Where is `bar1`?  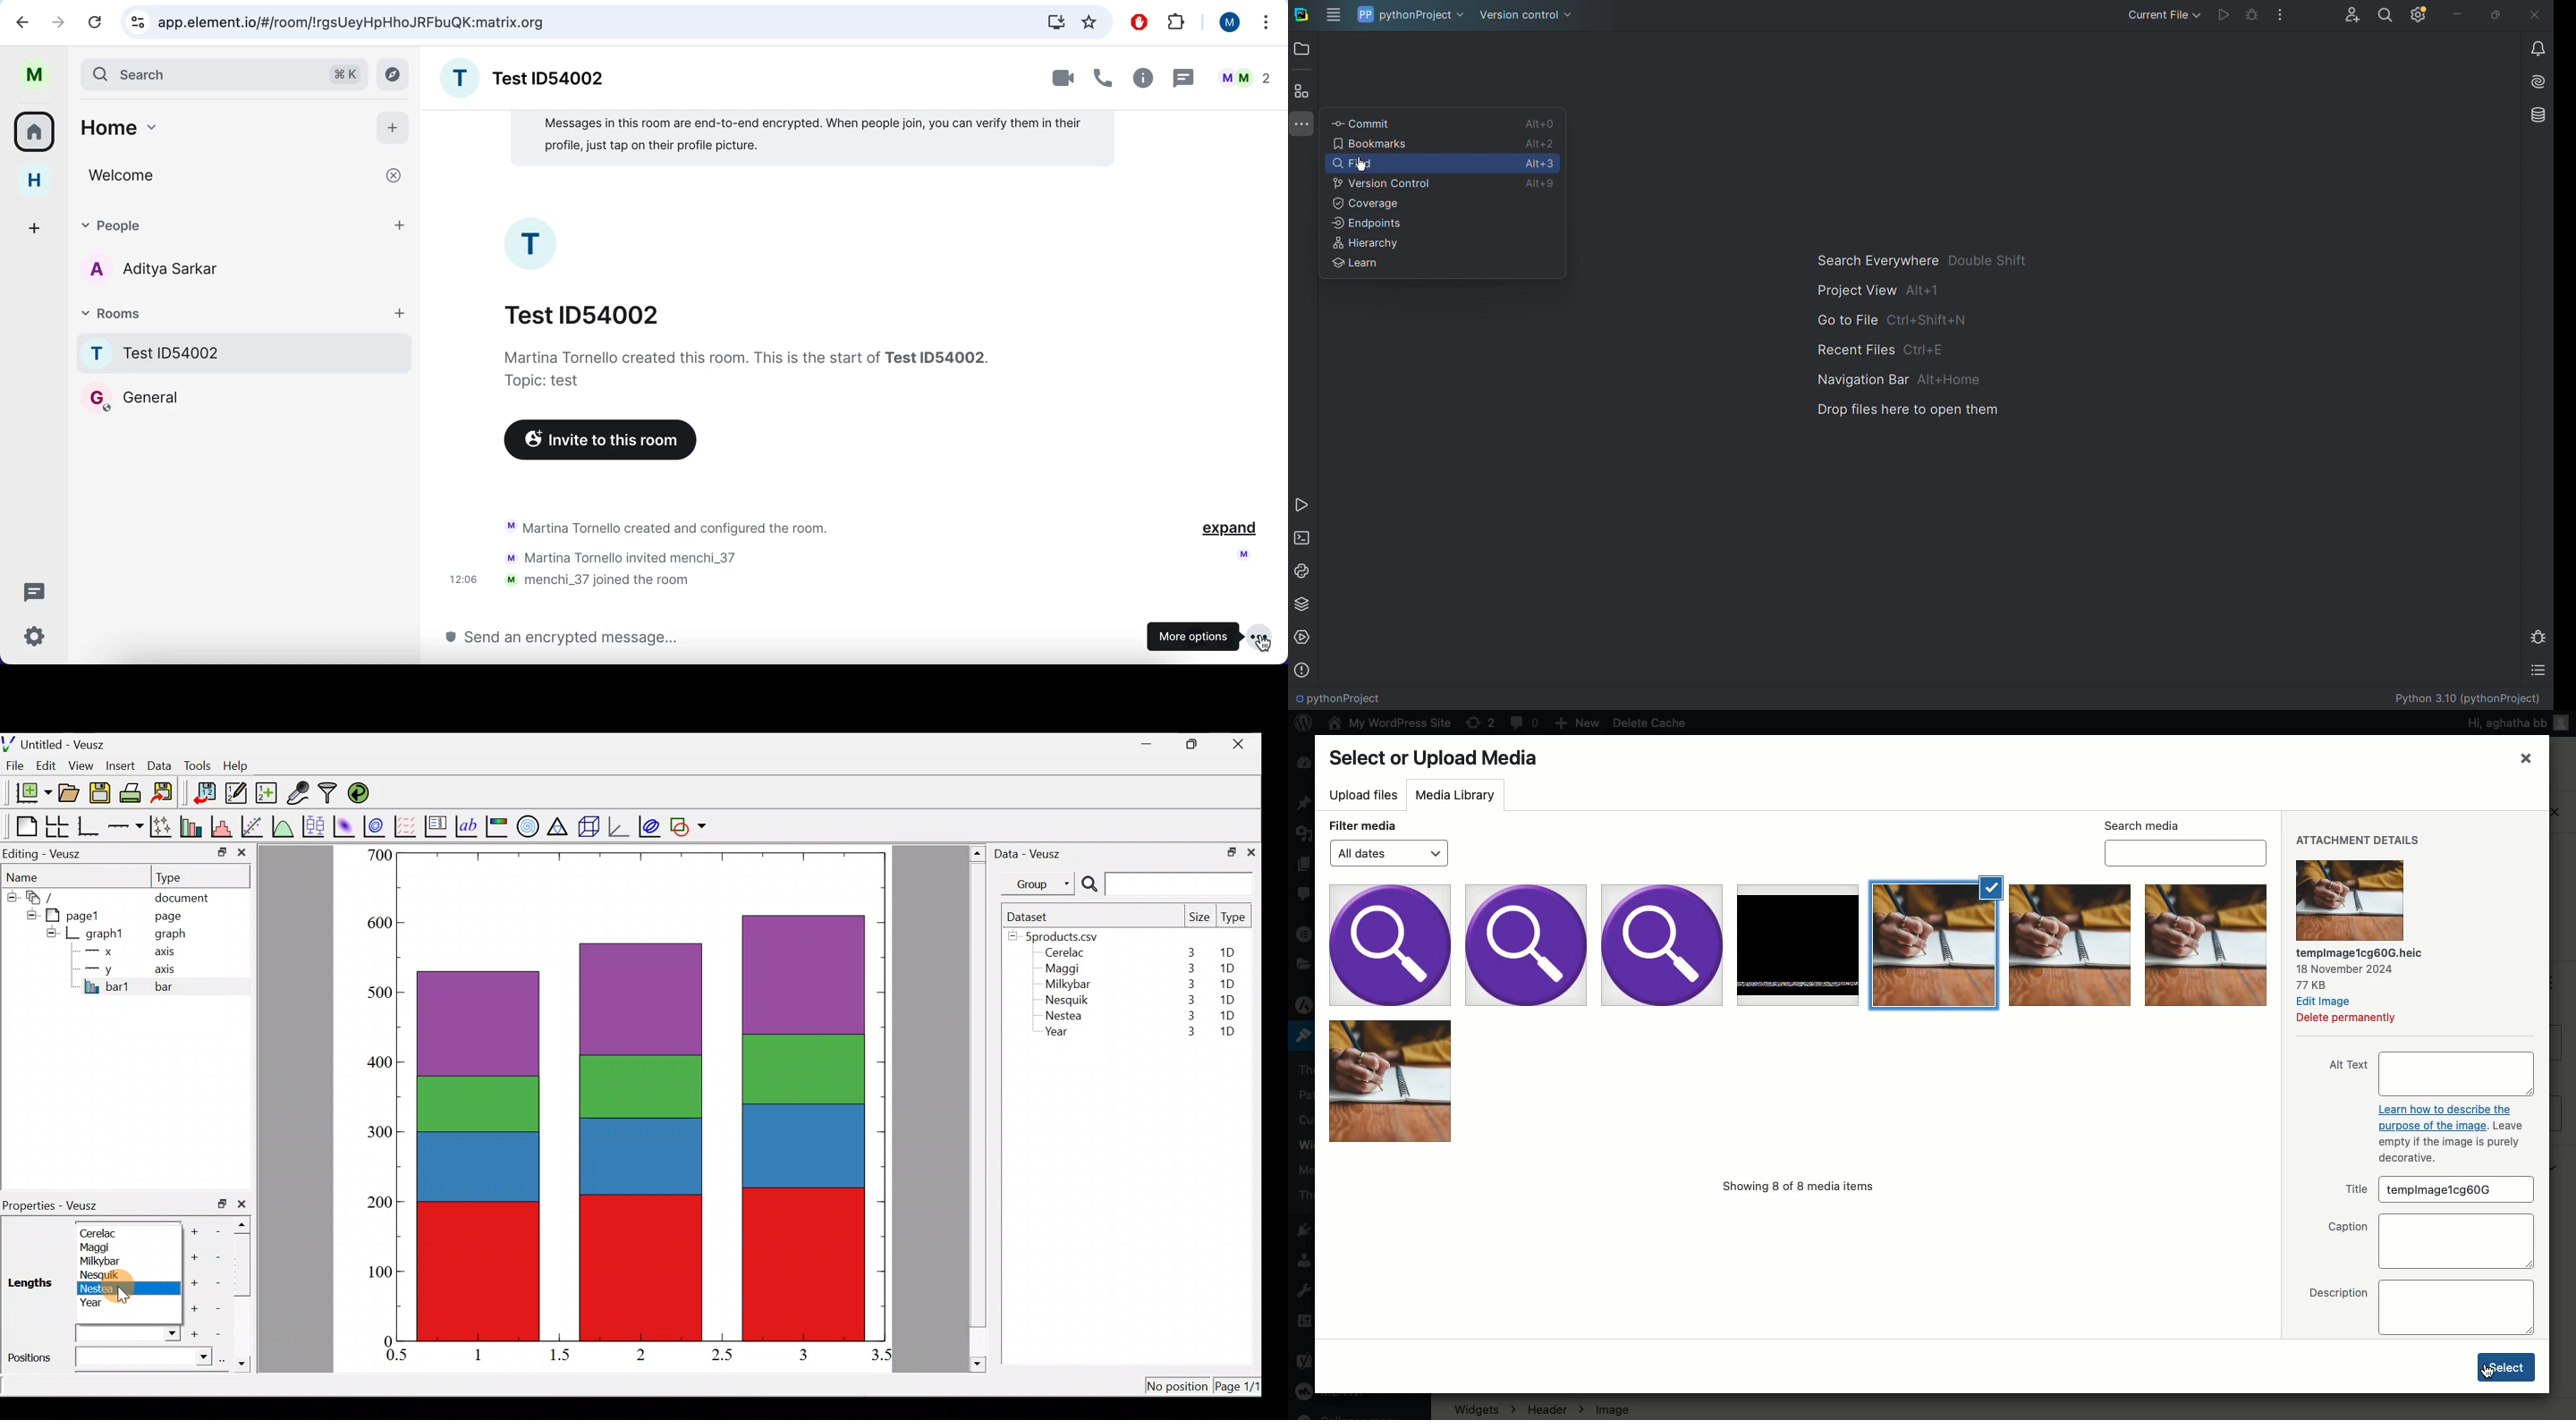
bar1 is located at coordinates (107, 986).